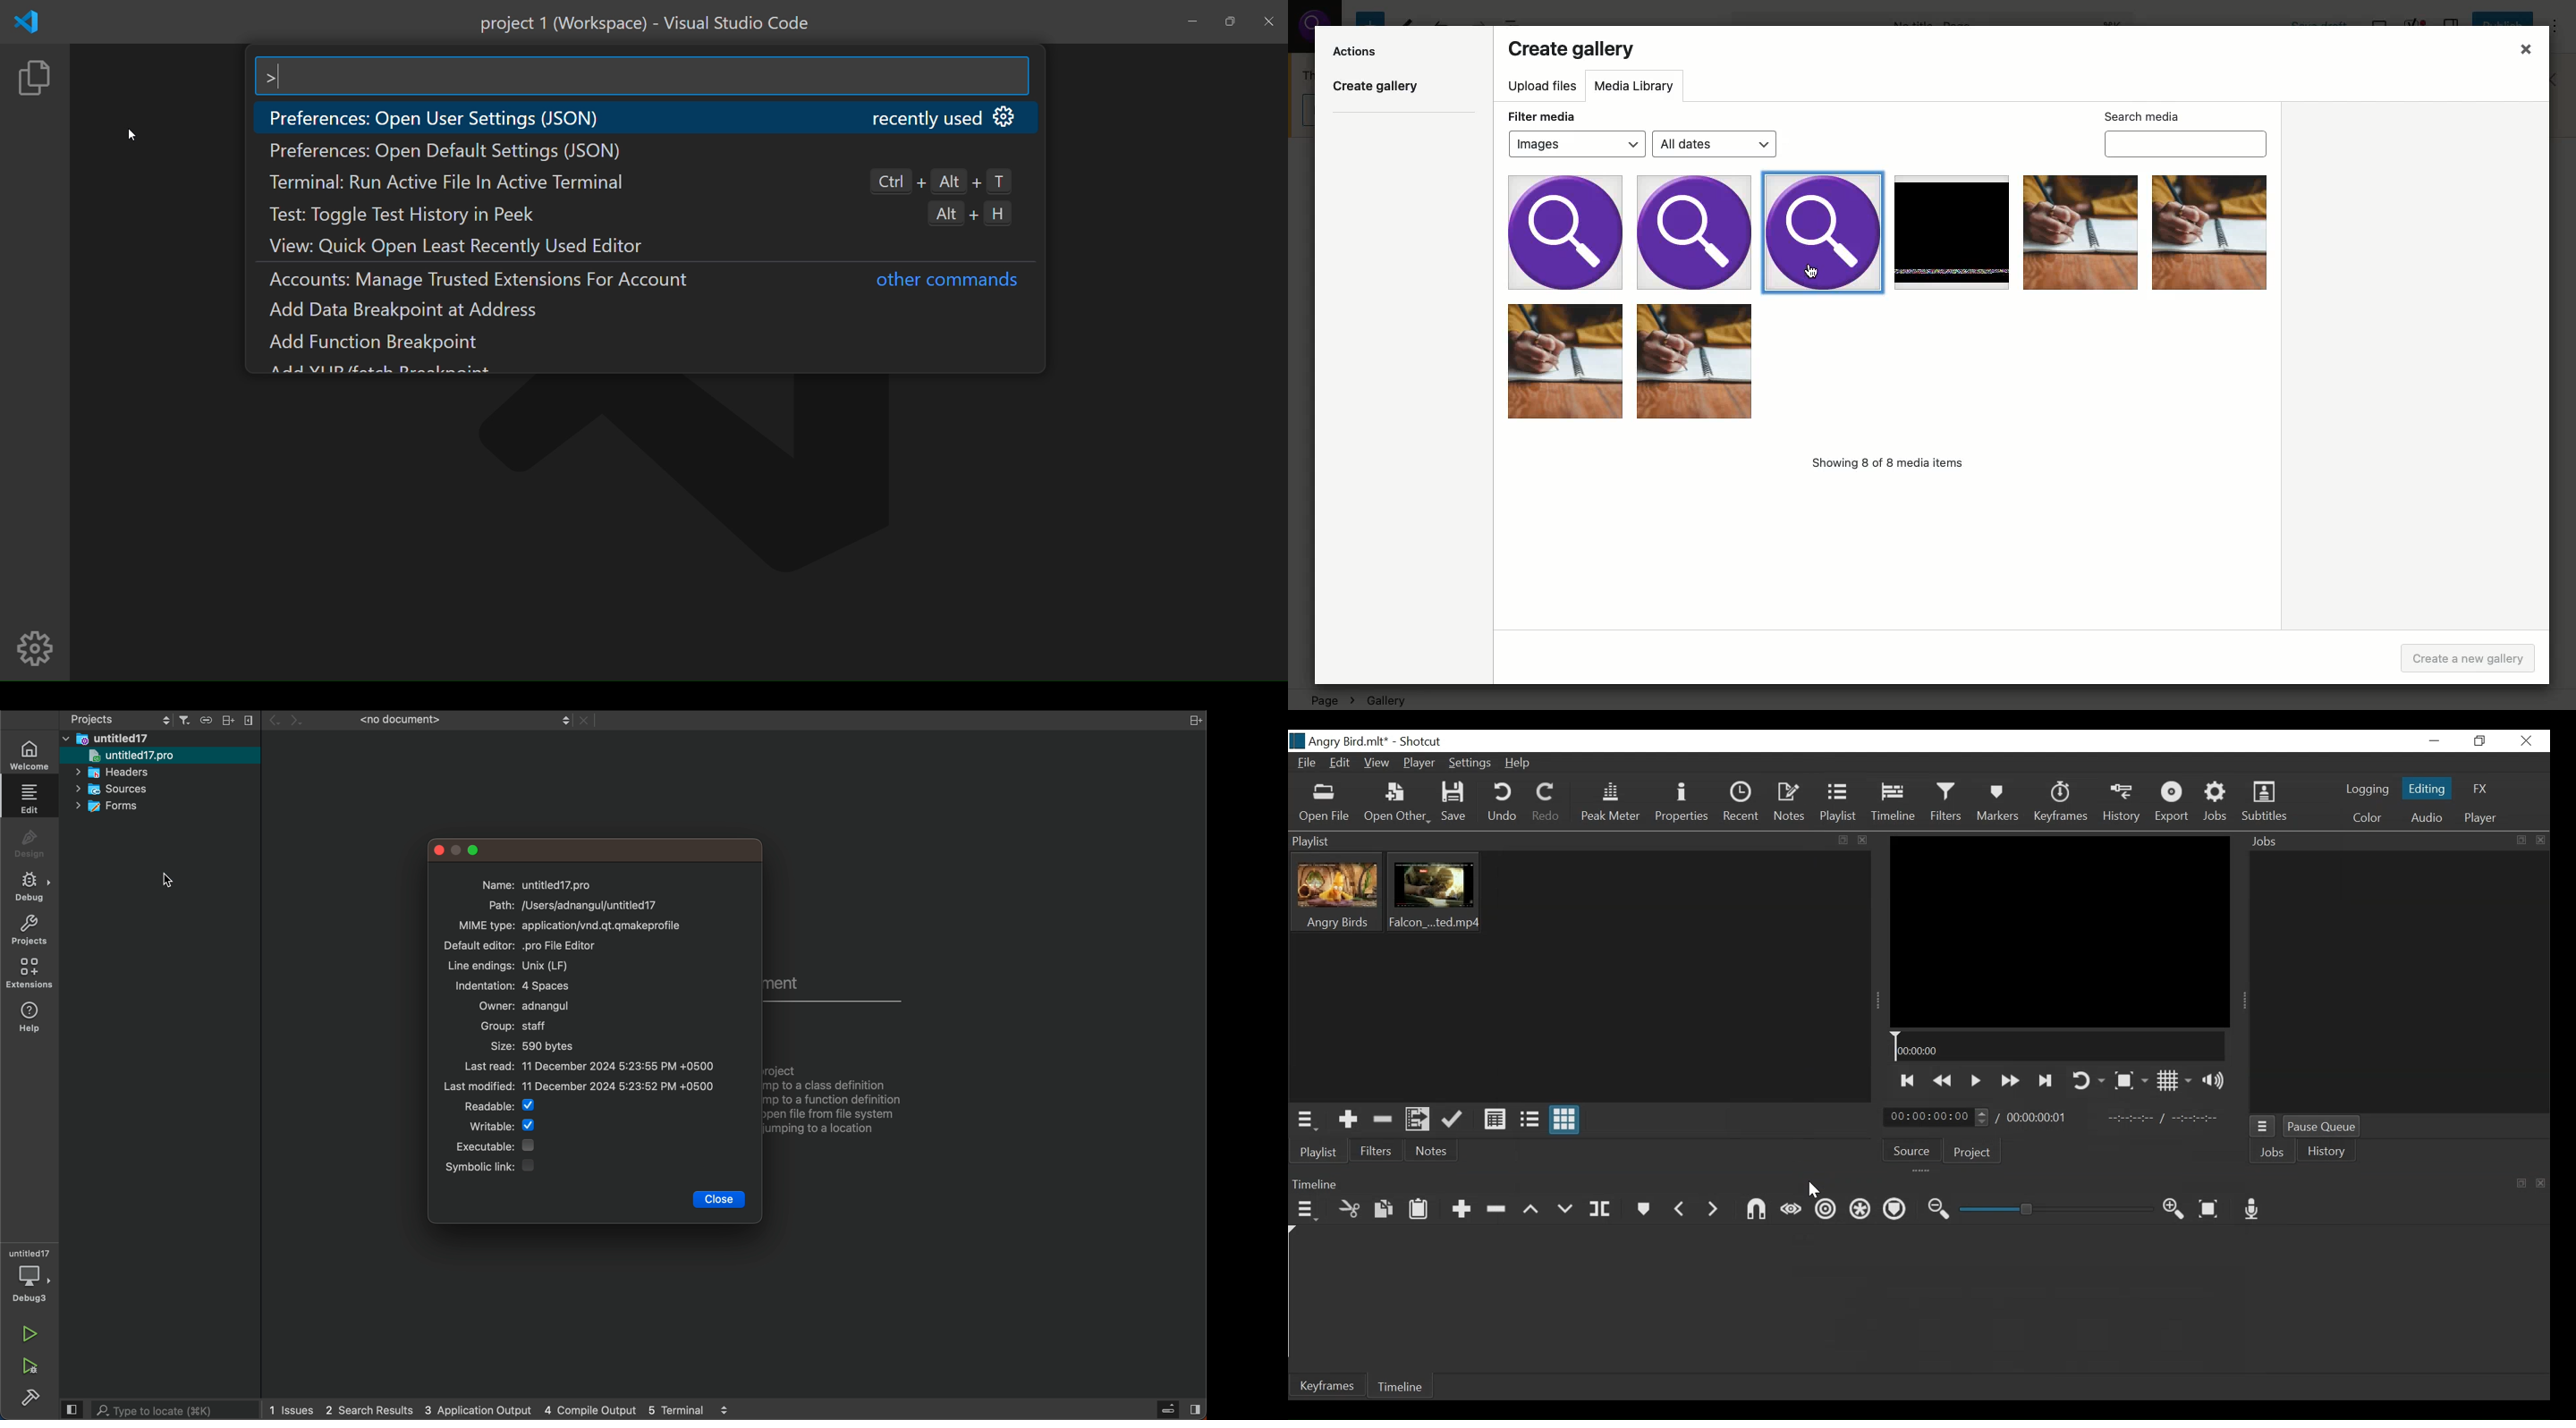 The width and height of the screenshot is (2576, 1428). What do you see at coordinates (2322, 1126) in the screenshot?
I see `Pause Queue` at bounding box center [2322, 1126].